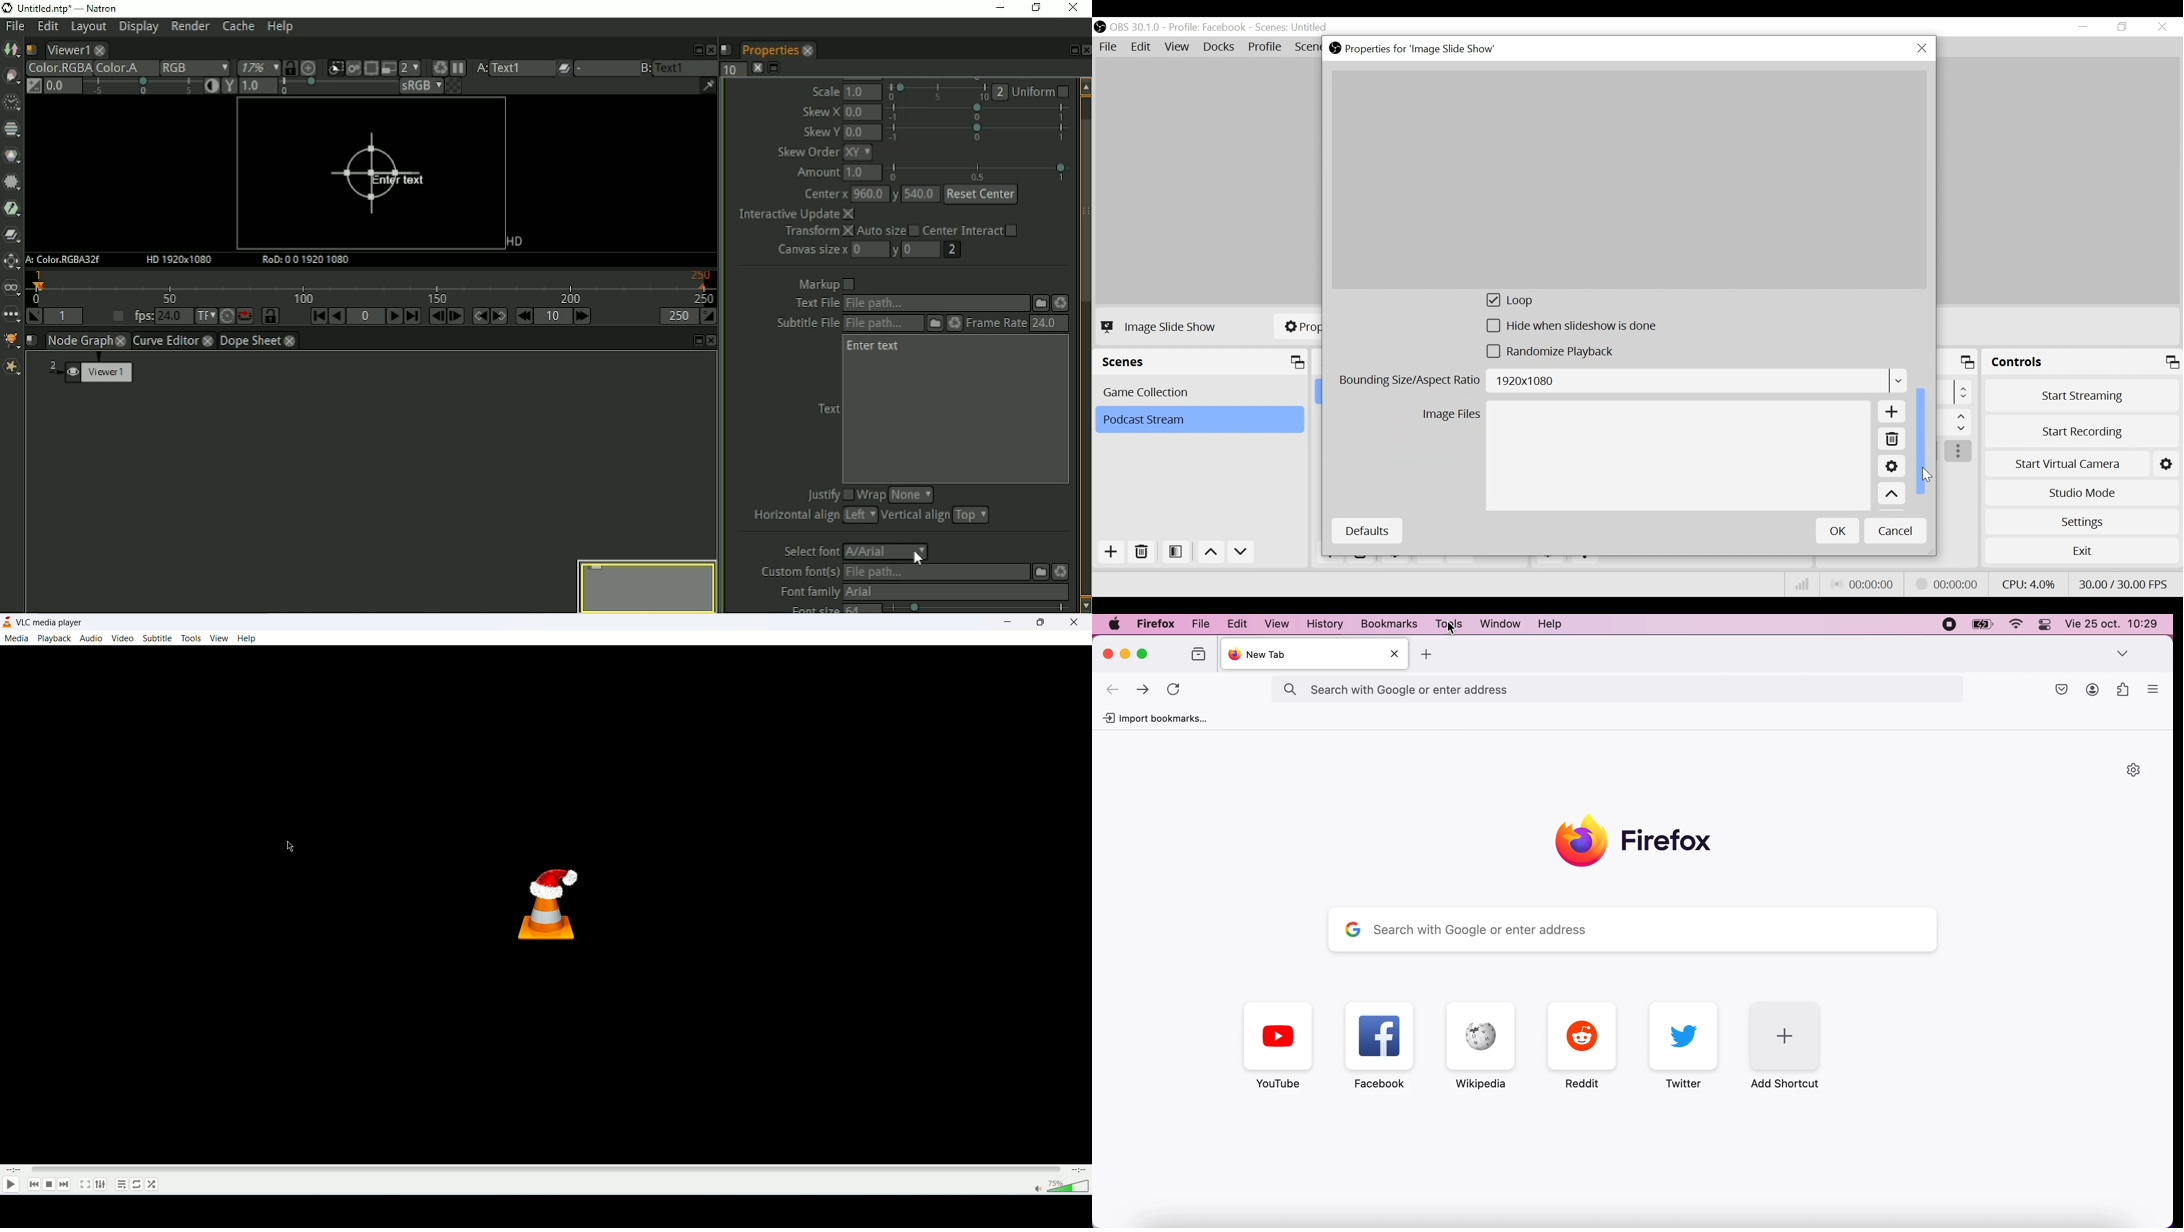 The height and width of the screenshot is (1232, 2184). I want to click on mute, so click(1037, 1190).